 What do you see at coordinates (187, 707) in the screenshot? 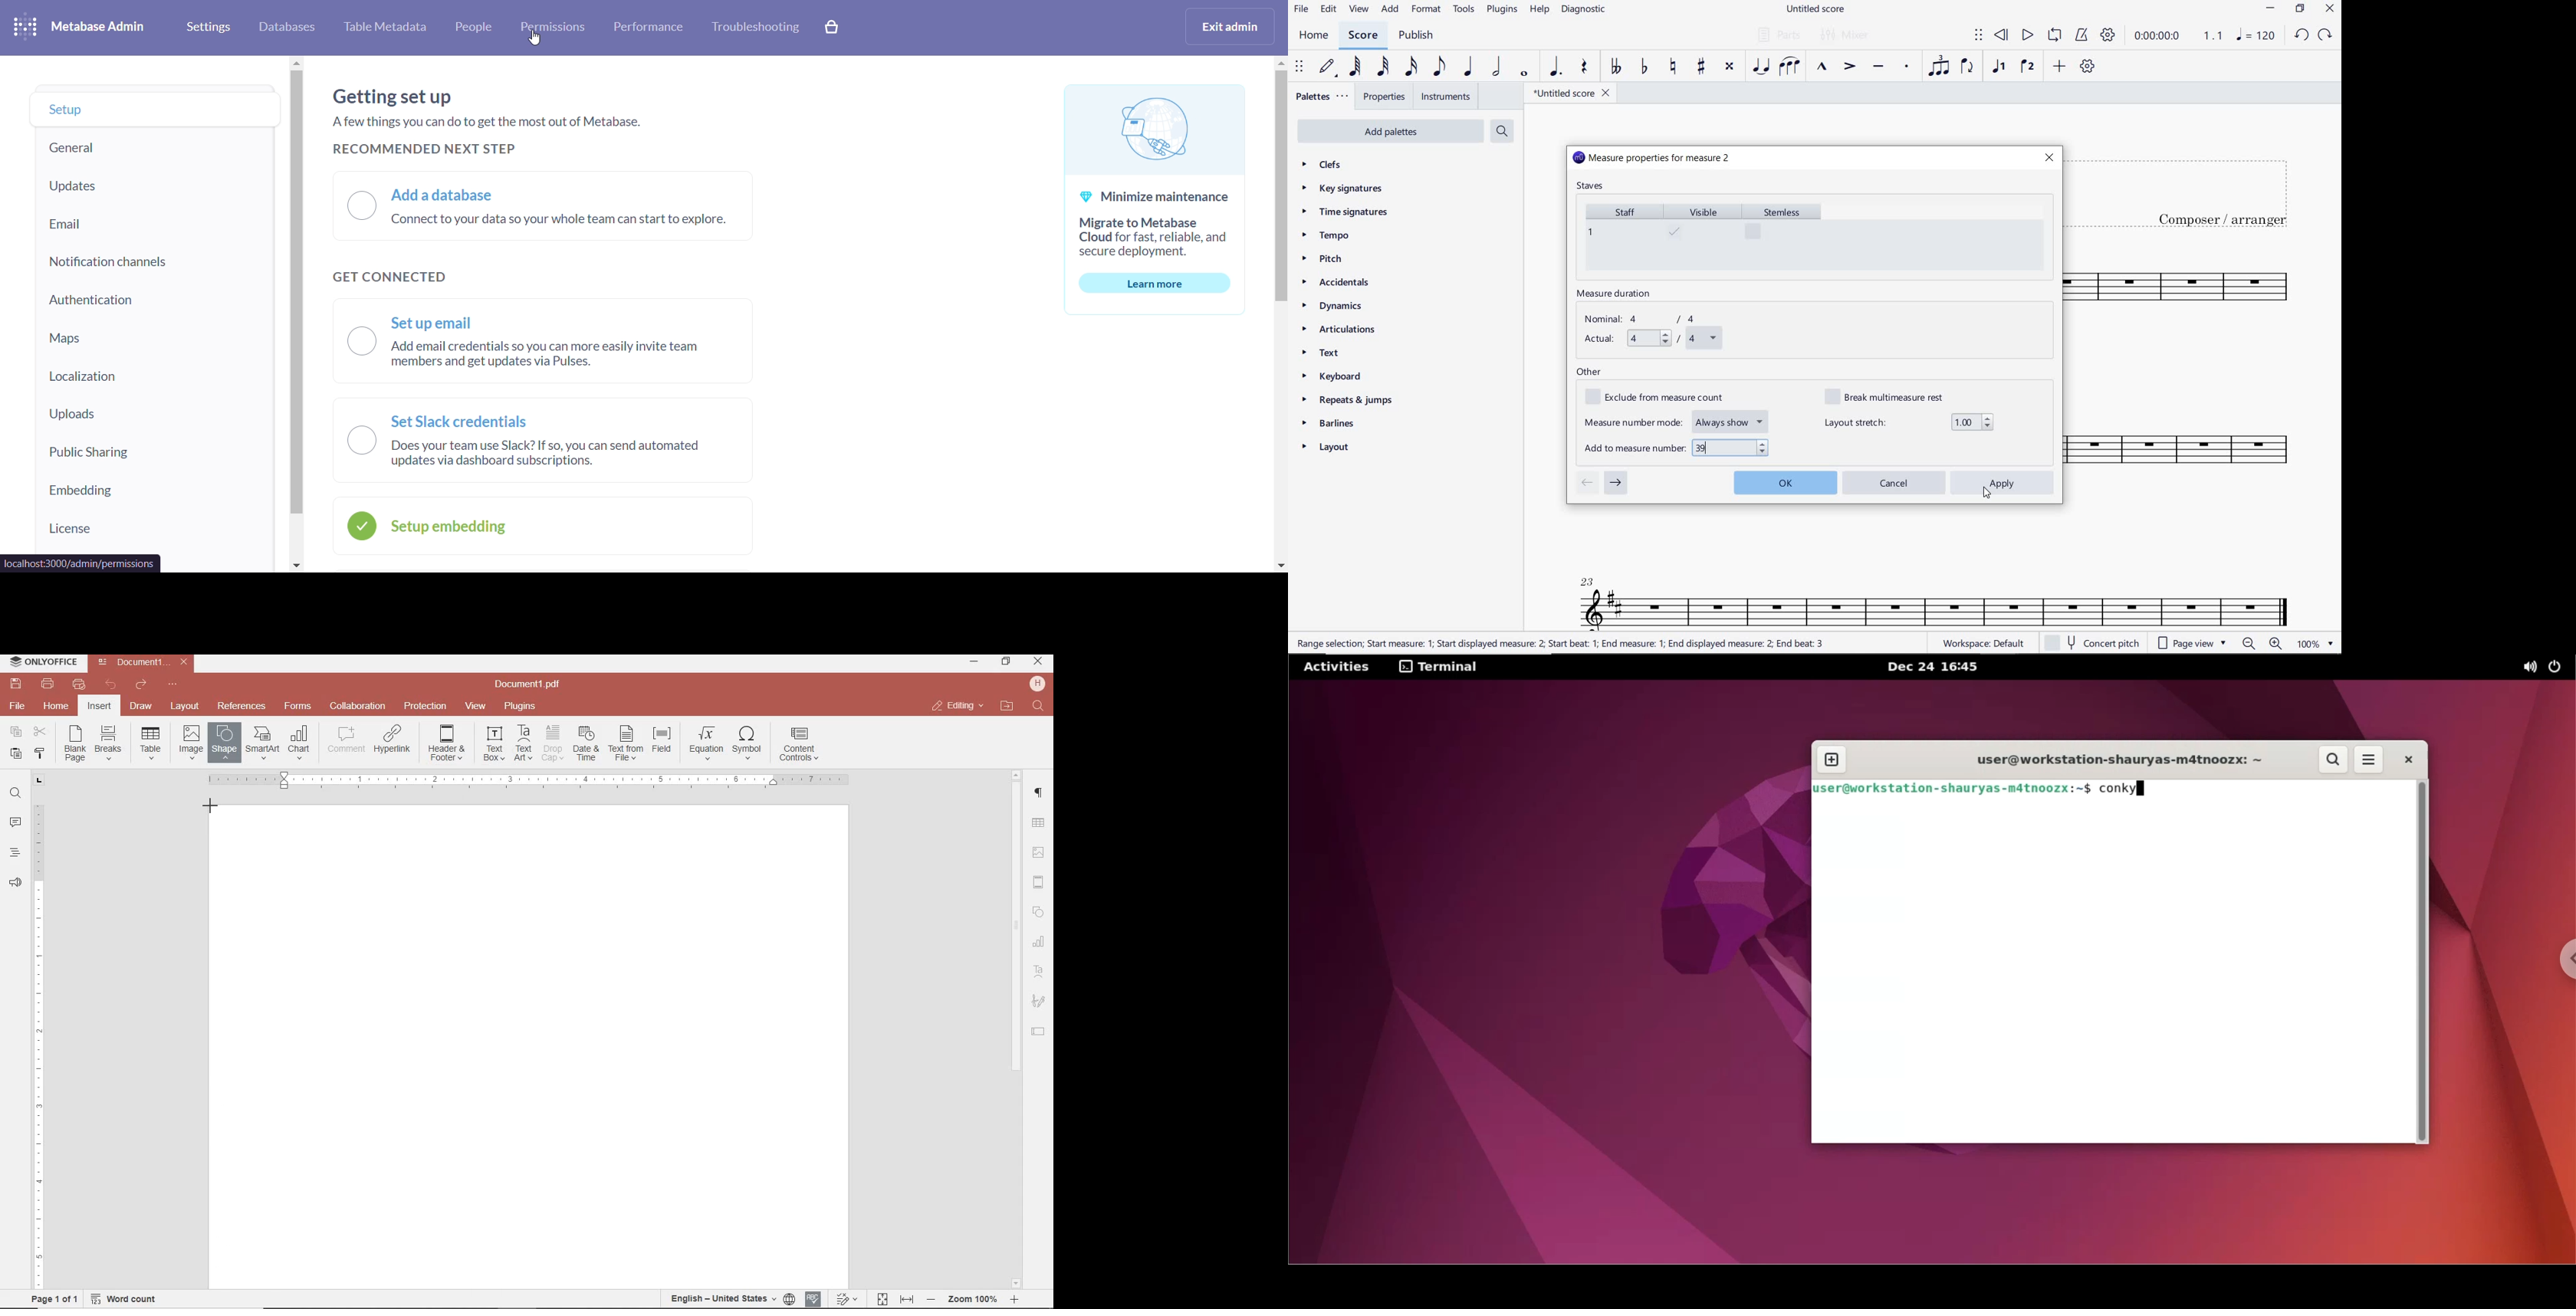
I see `layout` at bounding box center [187, 707].